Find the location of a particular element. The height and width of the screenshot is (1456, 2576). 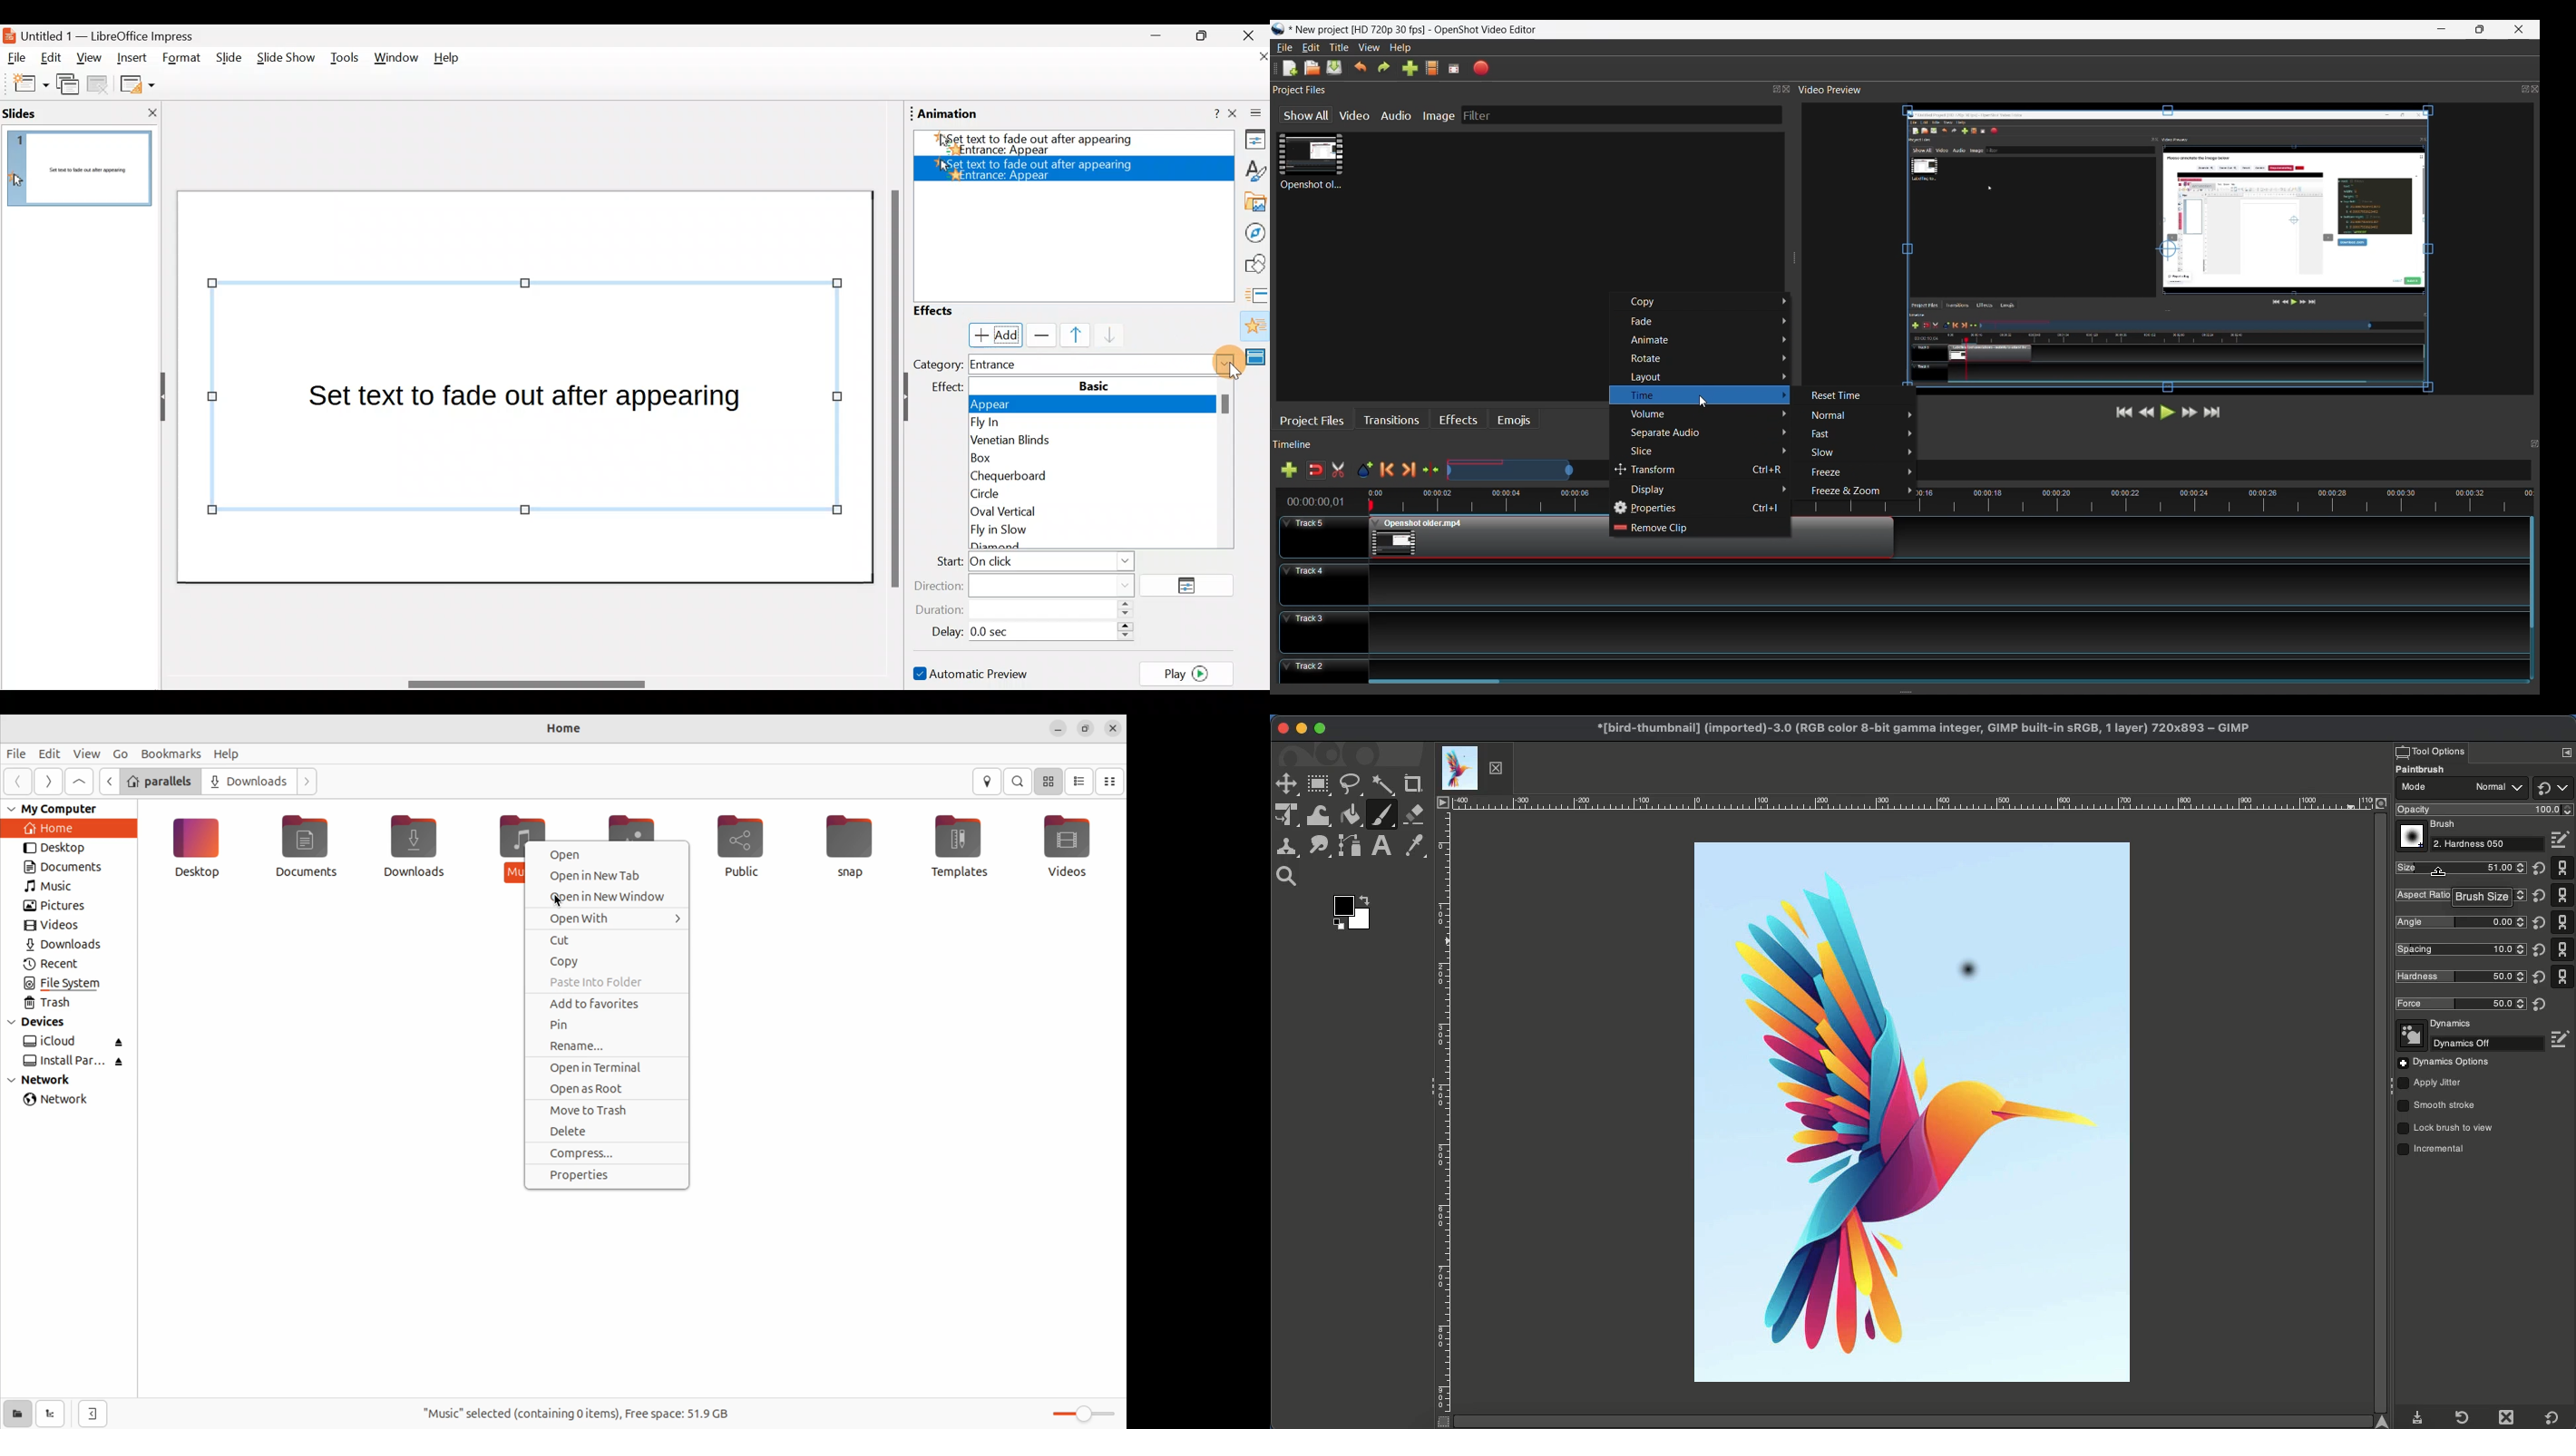

Public Files is located at coordinates (734, 844).